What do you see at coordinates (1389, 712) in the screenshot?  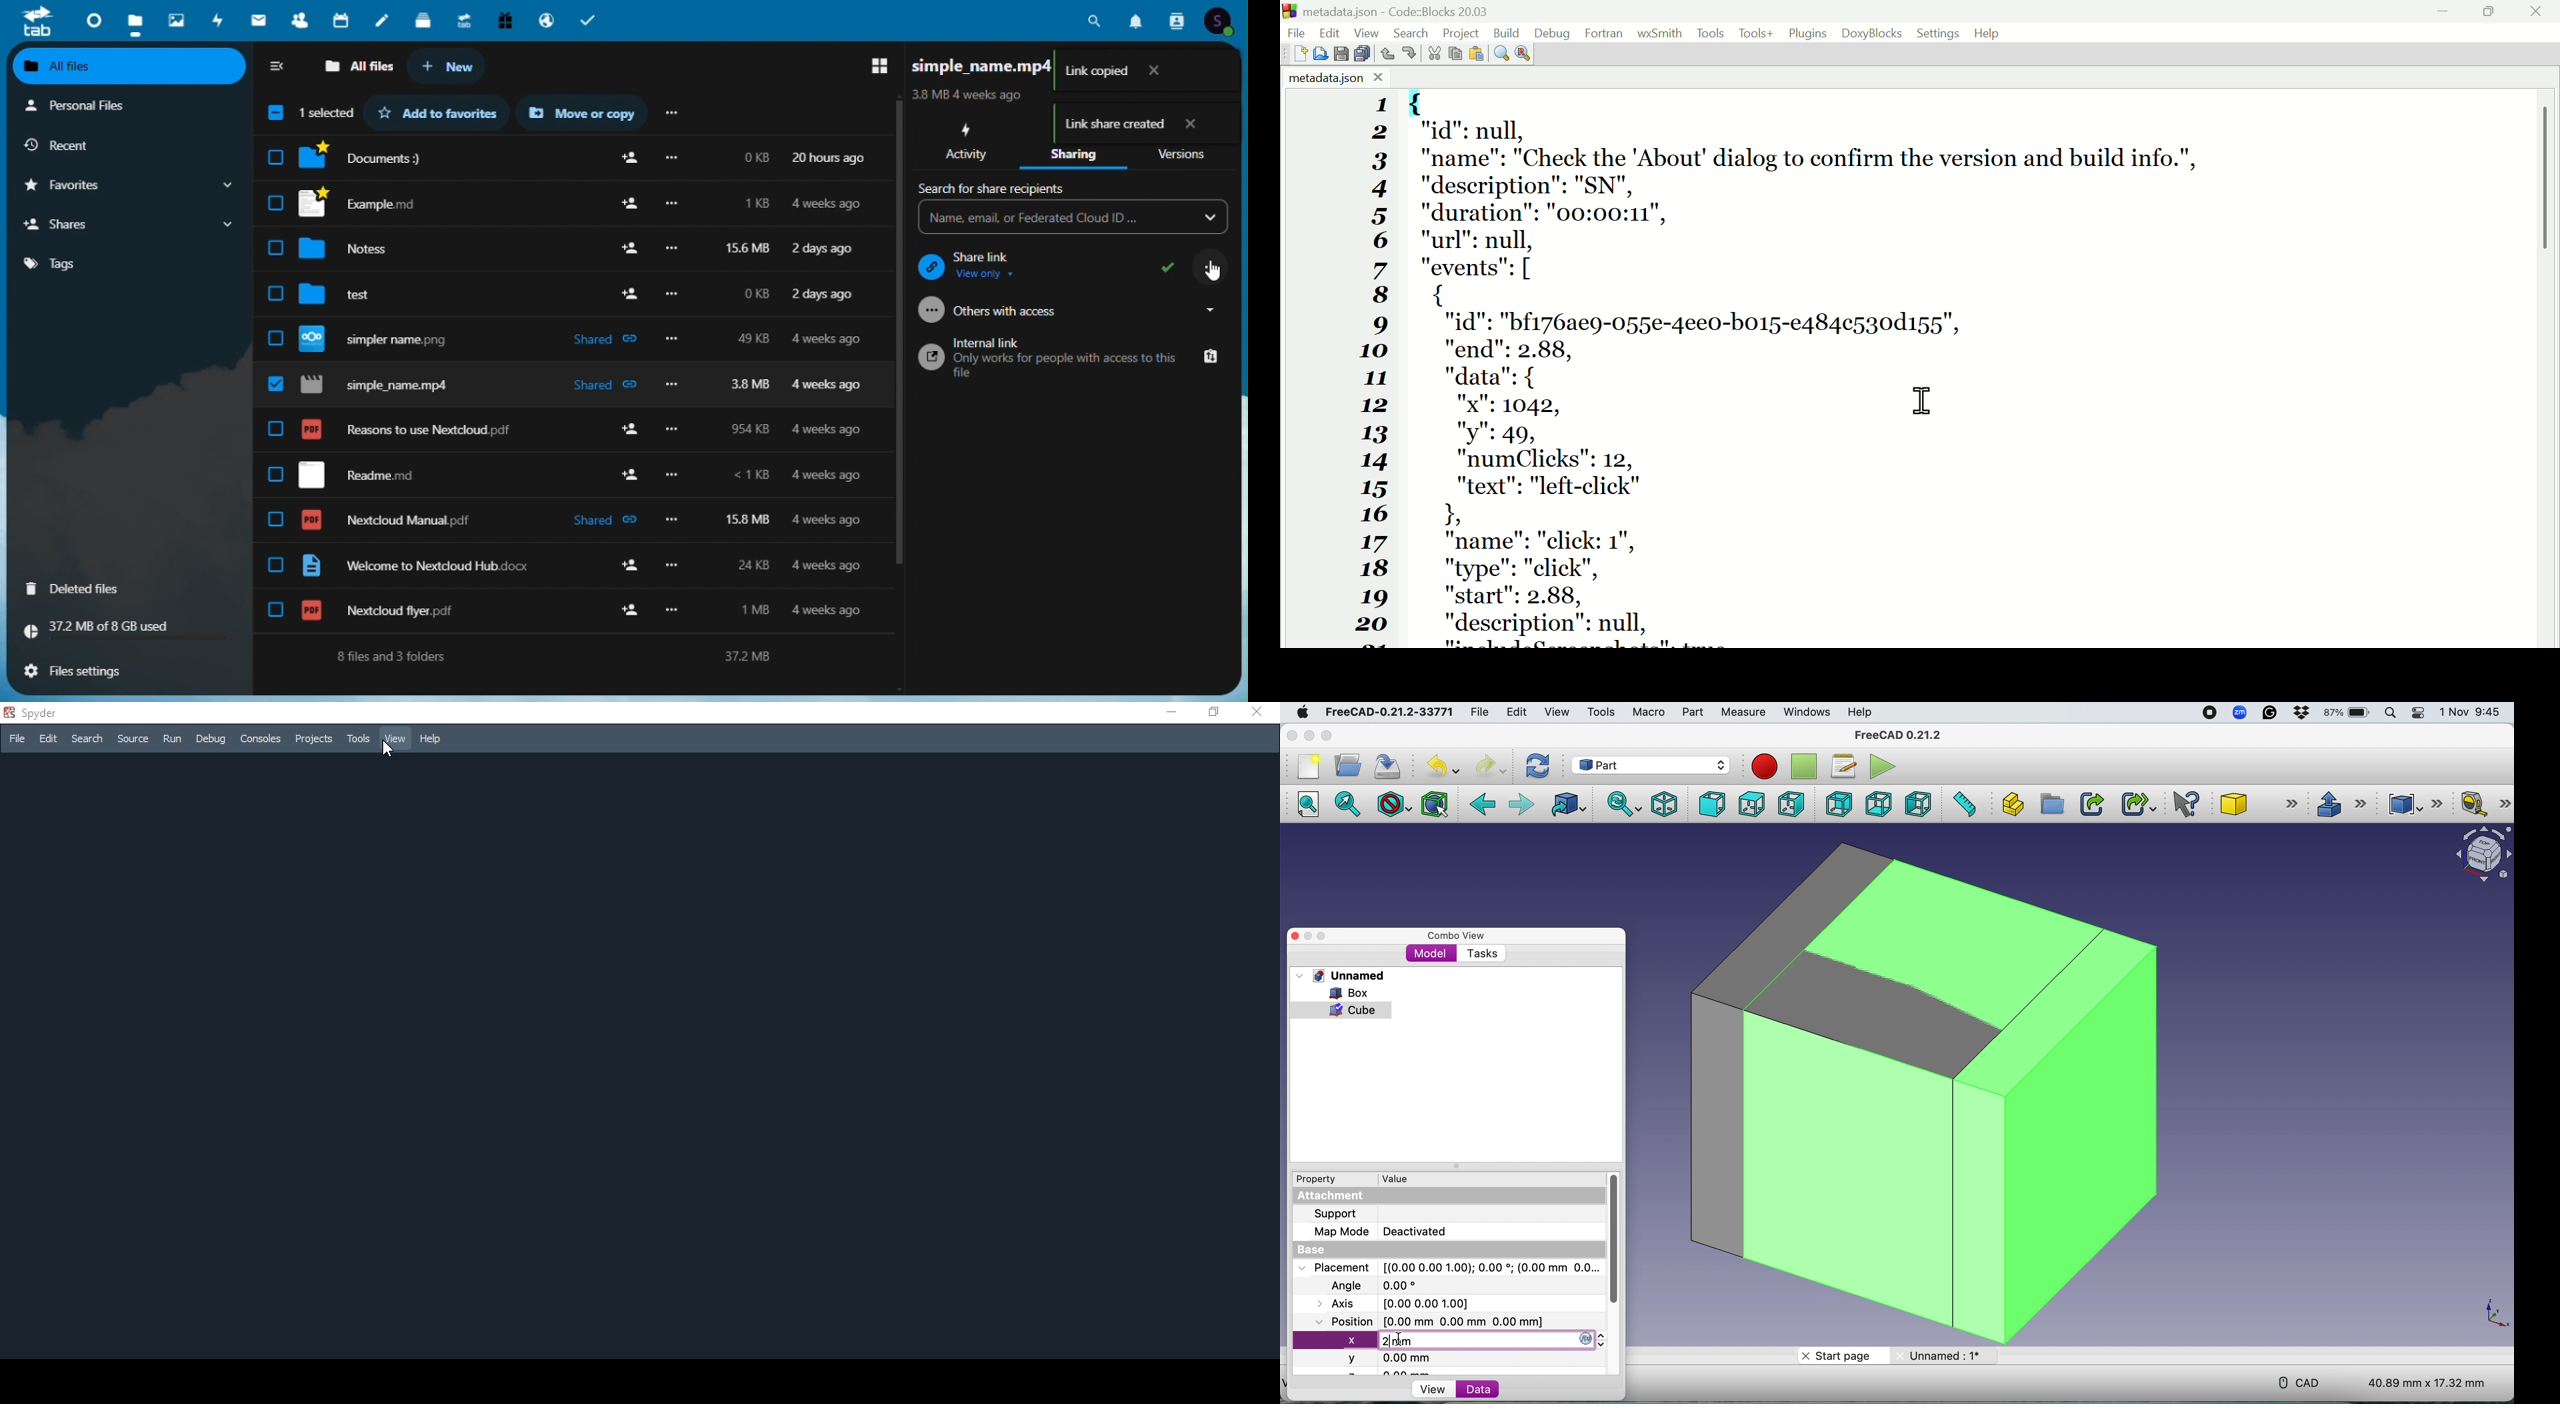 I see `FreeCAD-0.21.2-33771` at bounding box center [1389, 712].